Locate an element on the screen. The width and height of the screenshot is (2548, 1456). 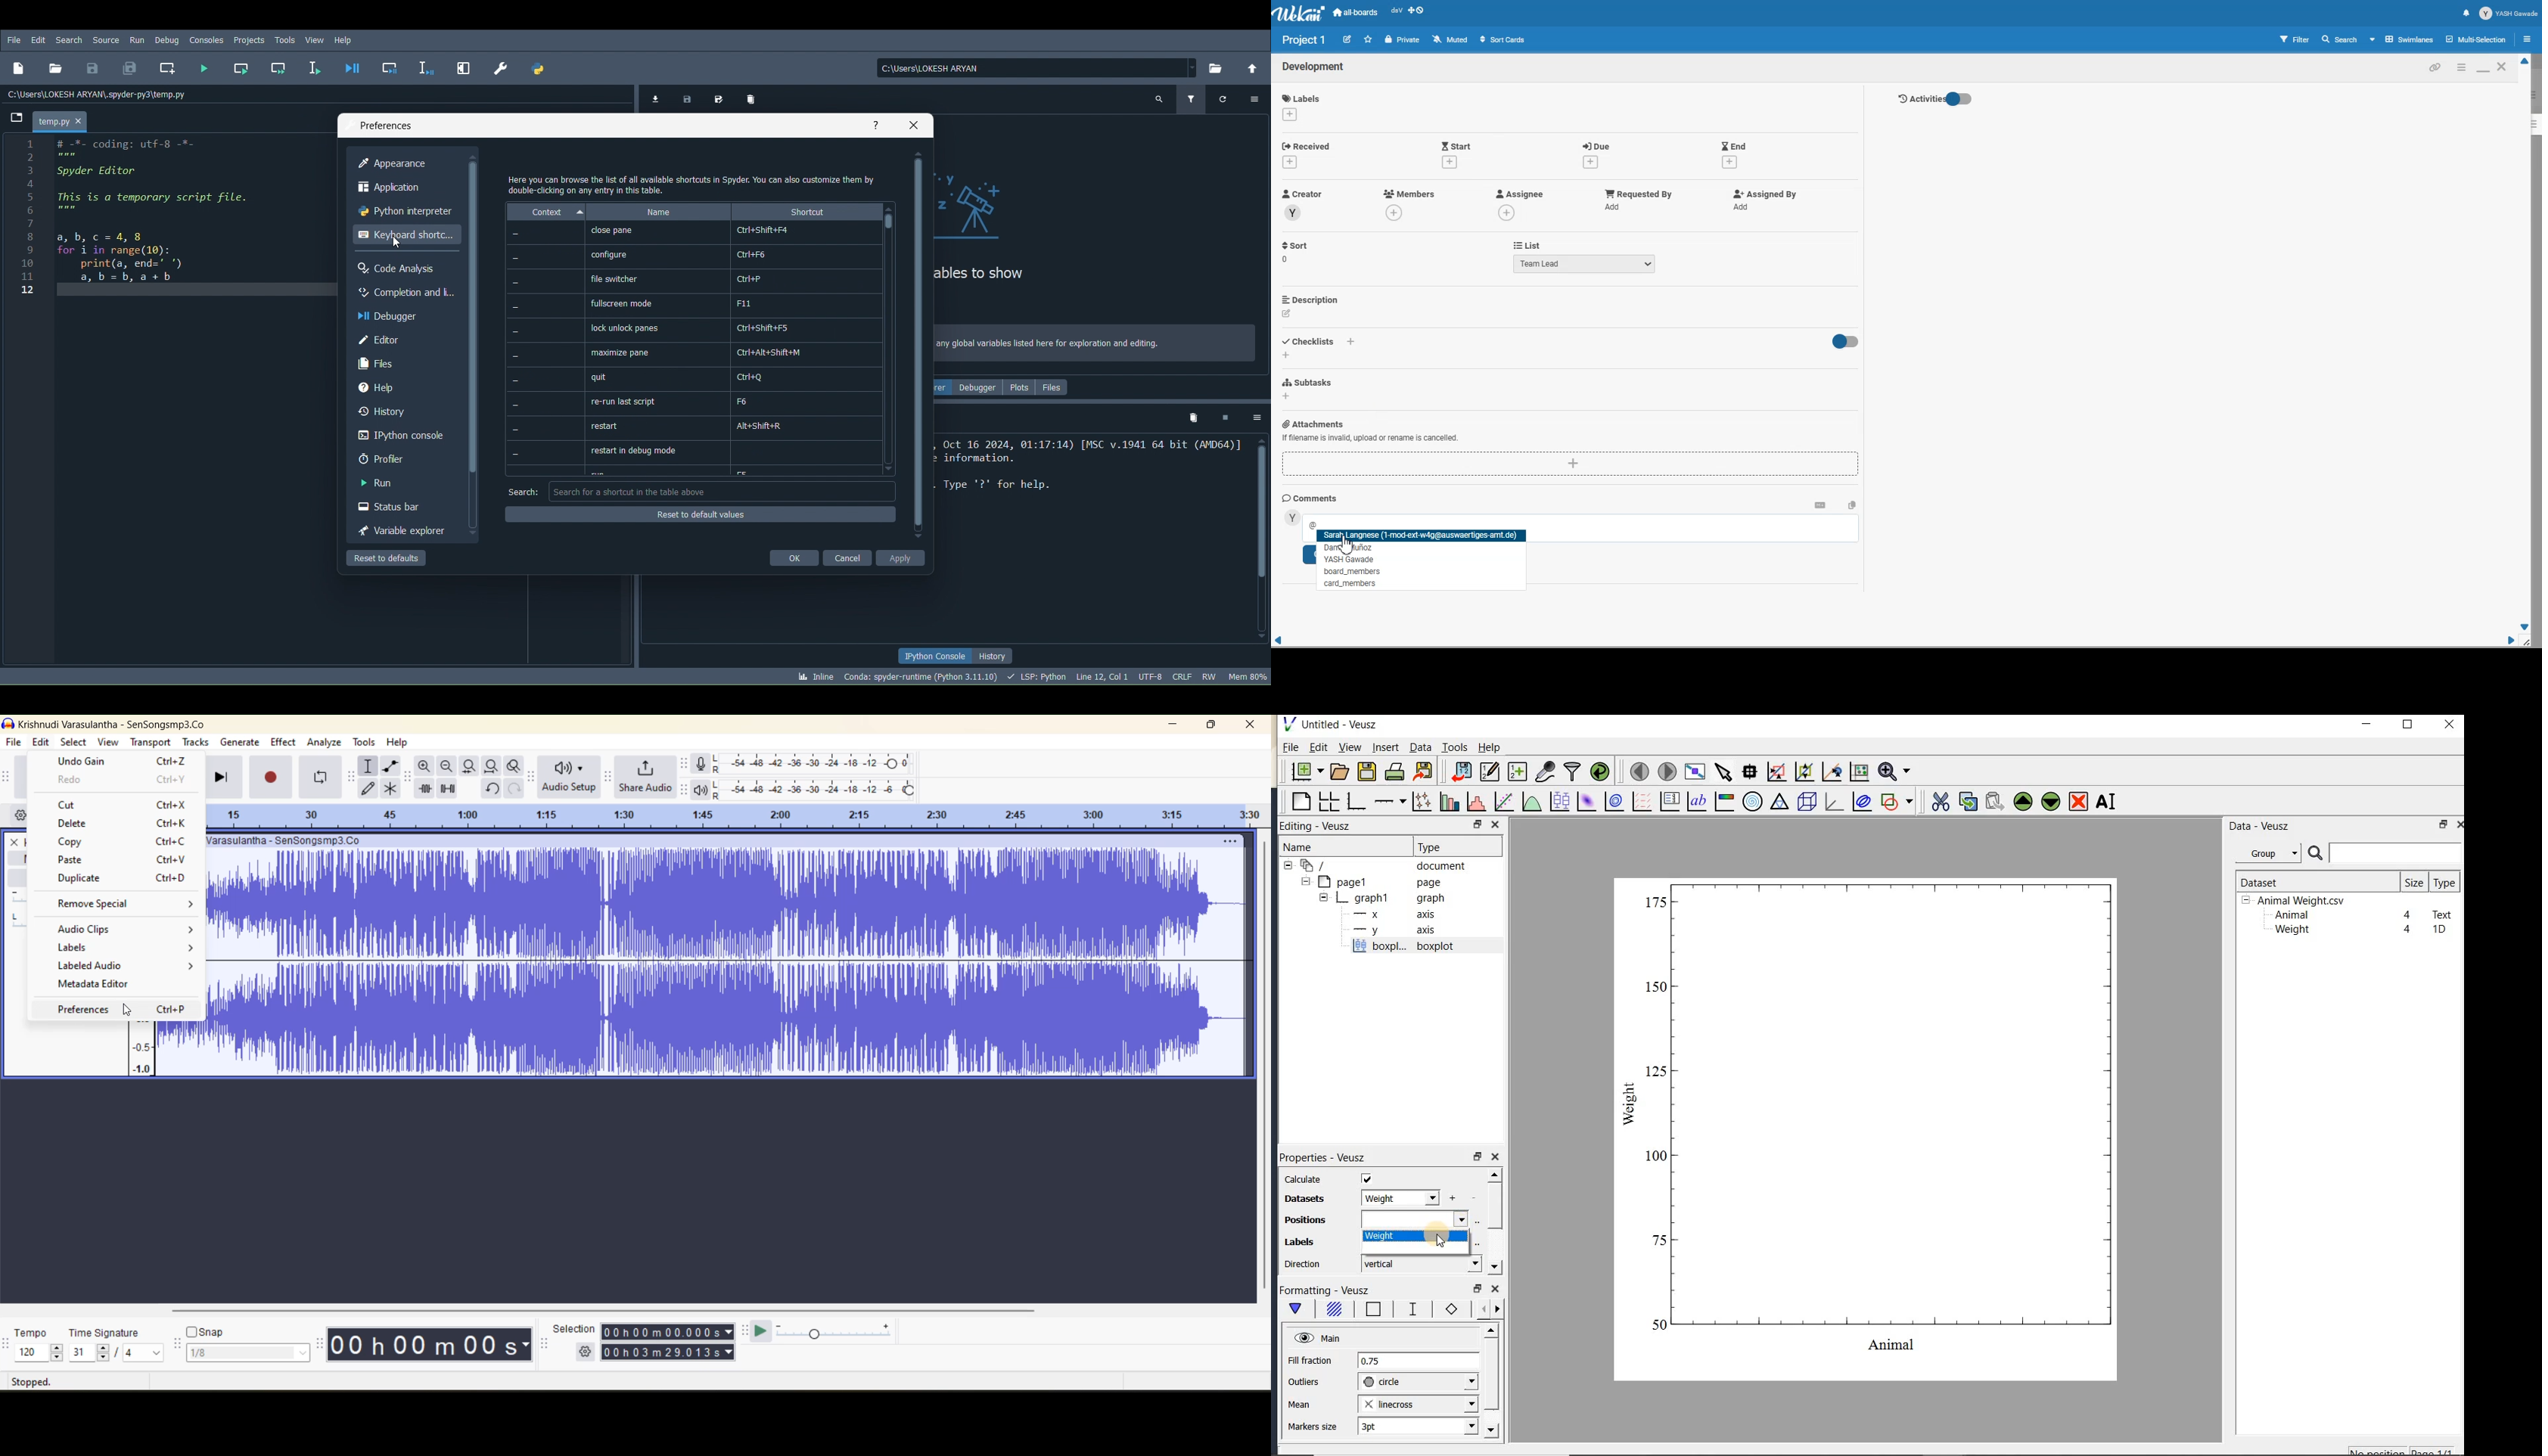
Scale to measure audio is located at coordinates (142, 1048).